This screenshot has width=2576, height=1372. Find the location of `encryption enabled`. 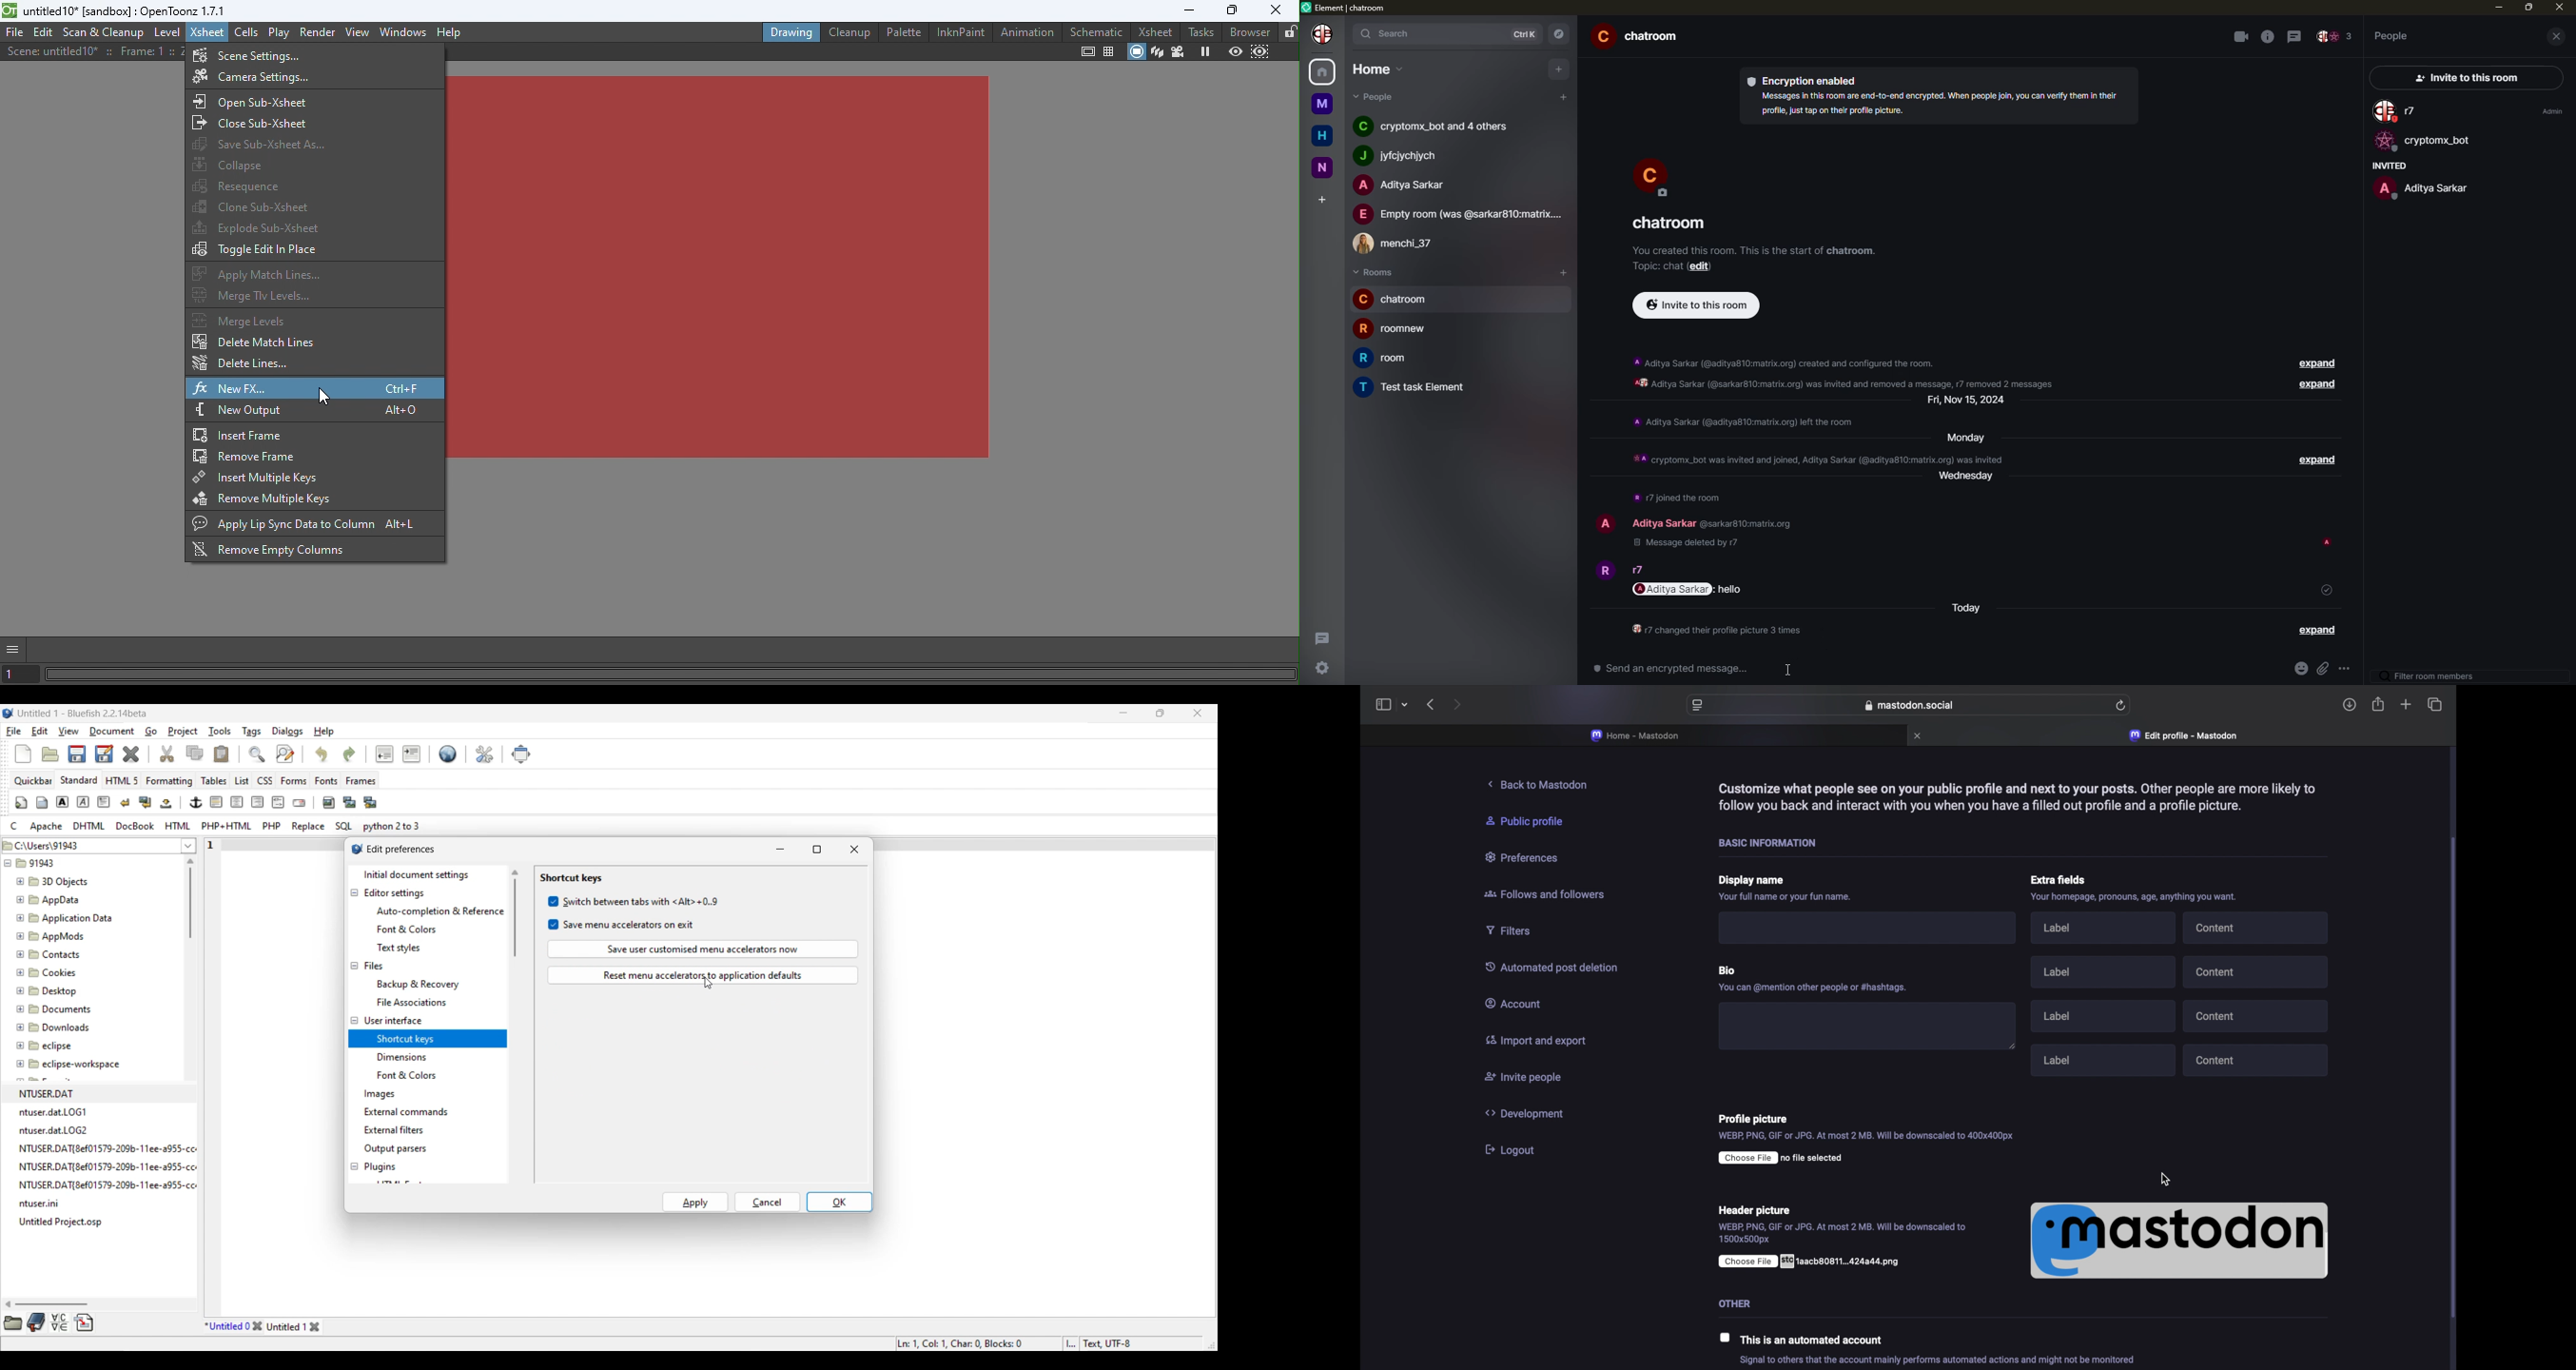

encryption enabled is located at coordinates (1807, 80).